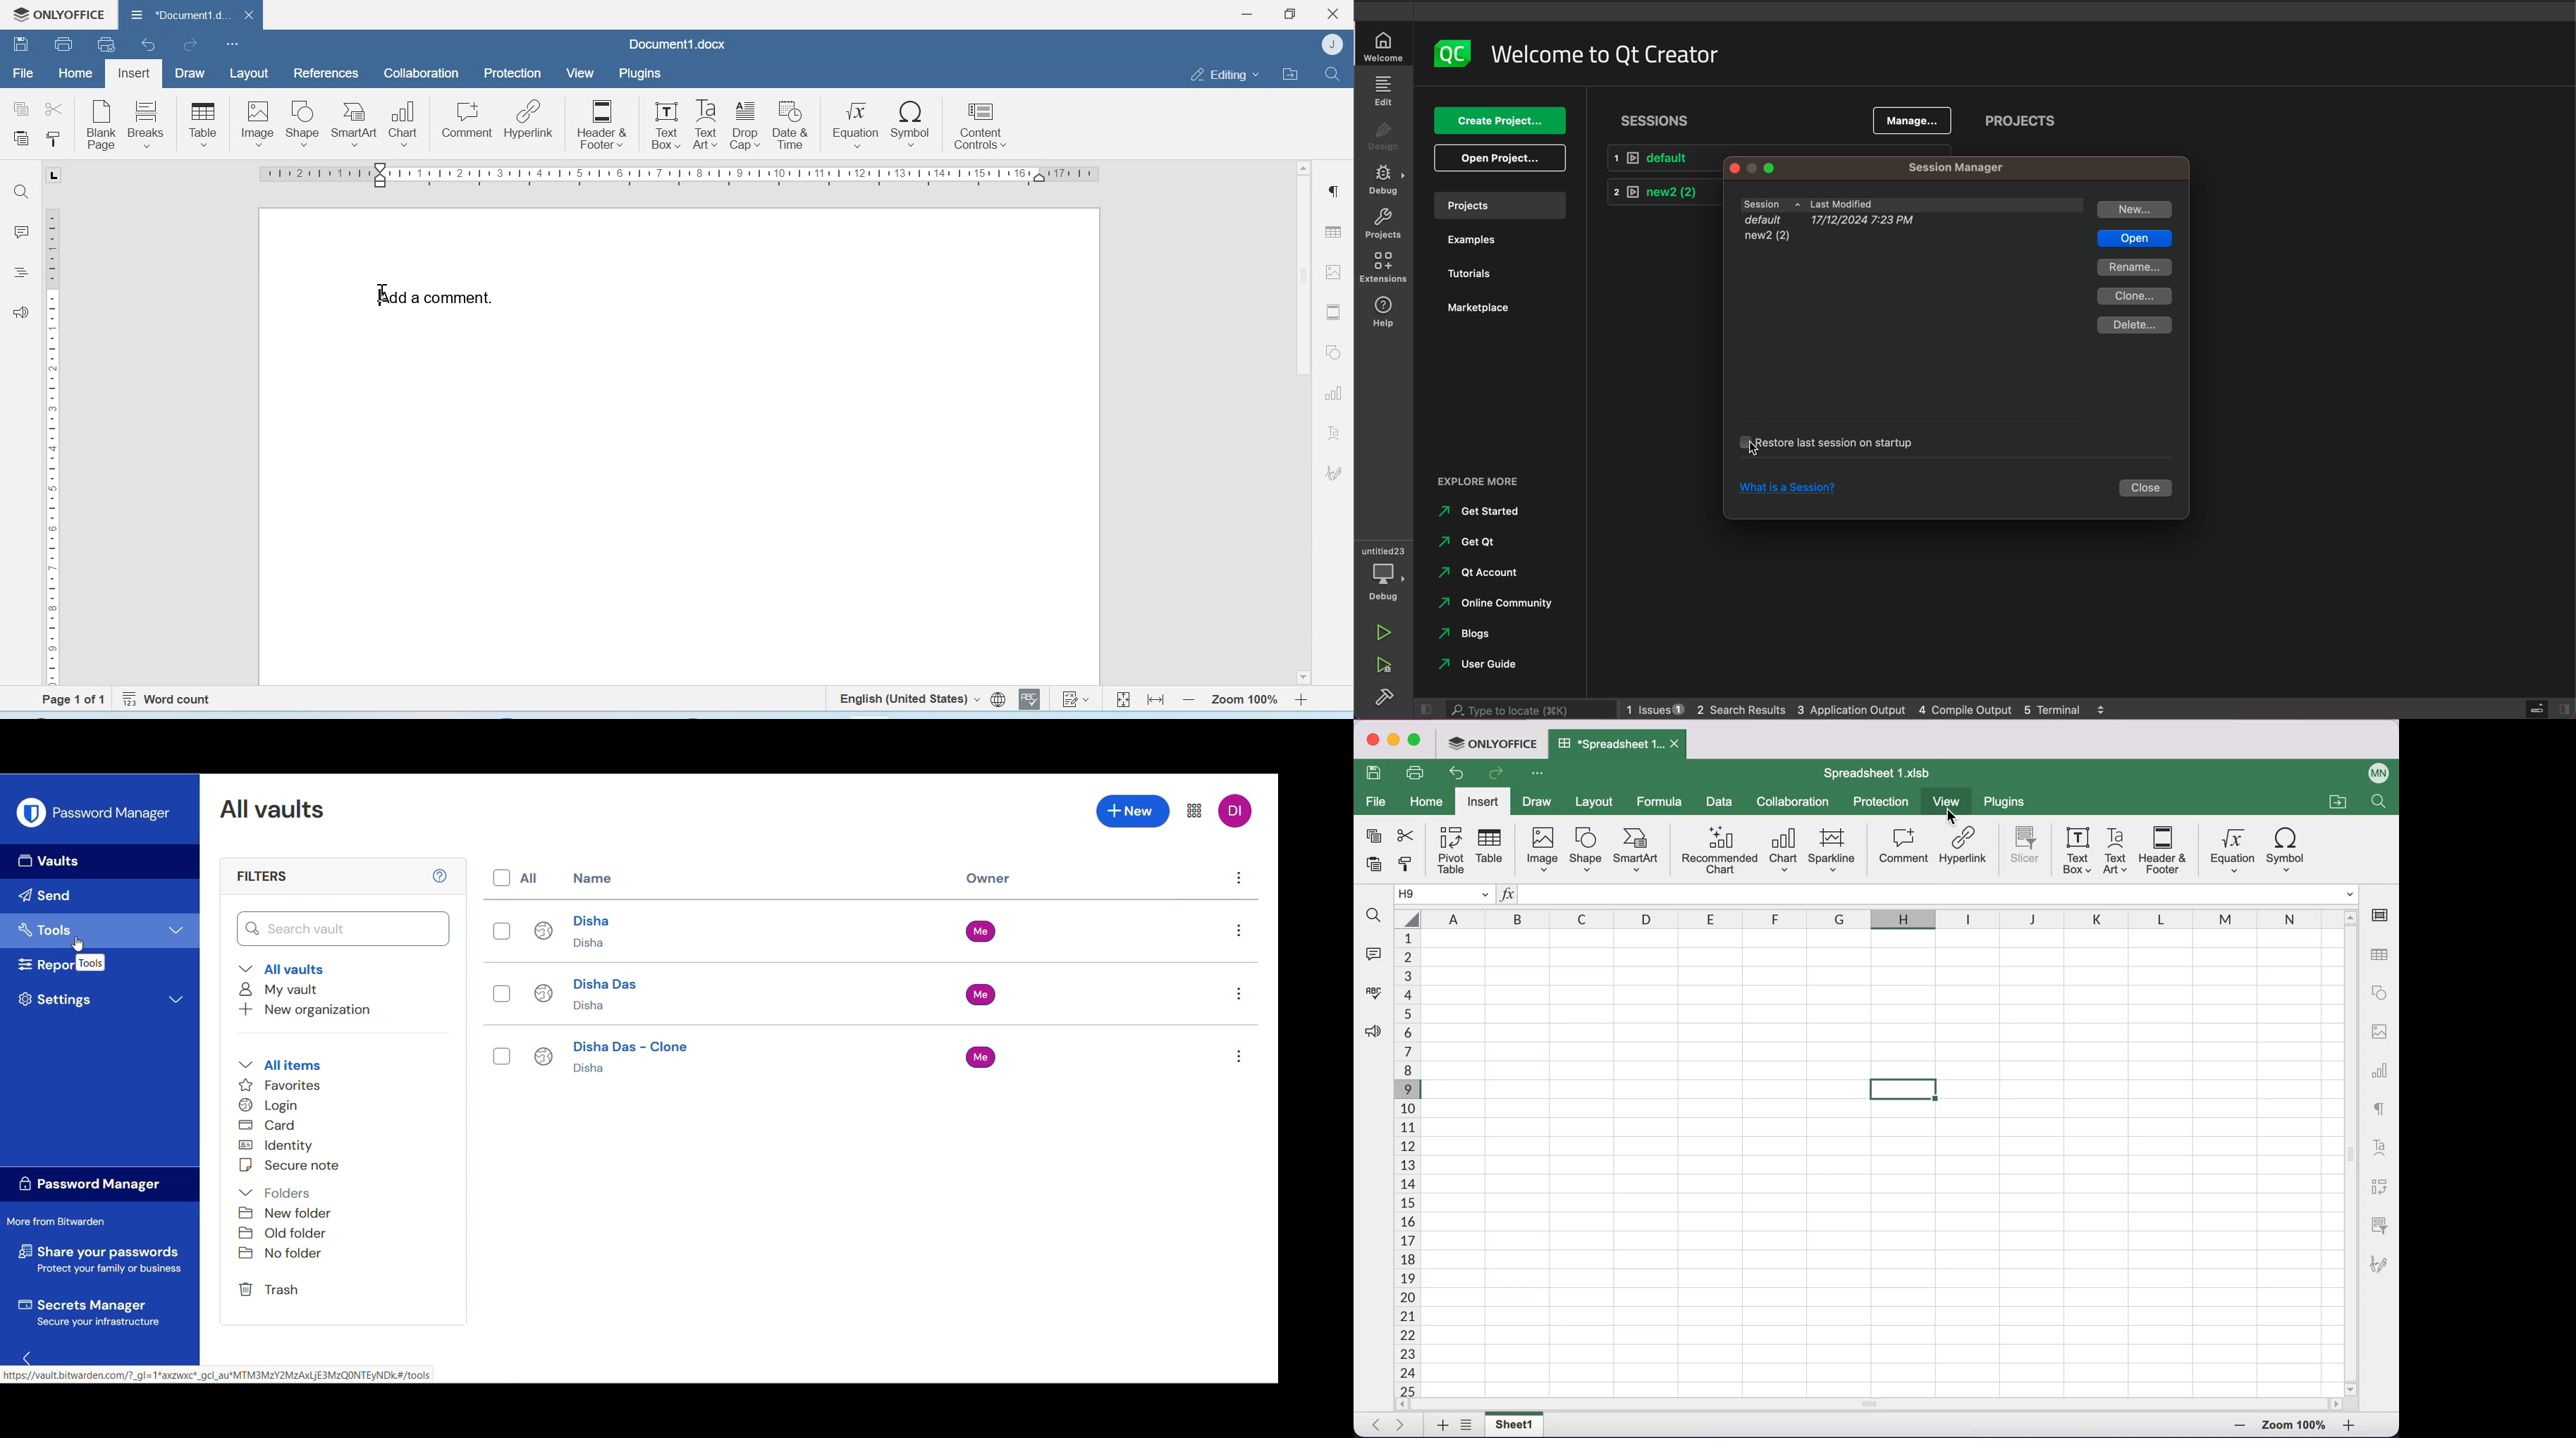  Describe the element at coordinates (278, 1194) in the screenshot. I see `Collapse folders` at that location.